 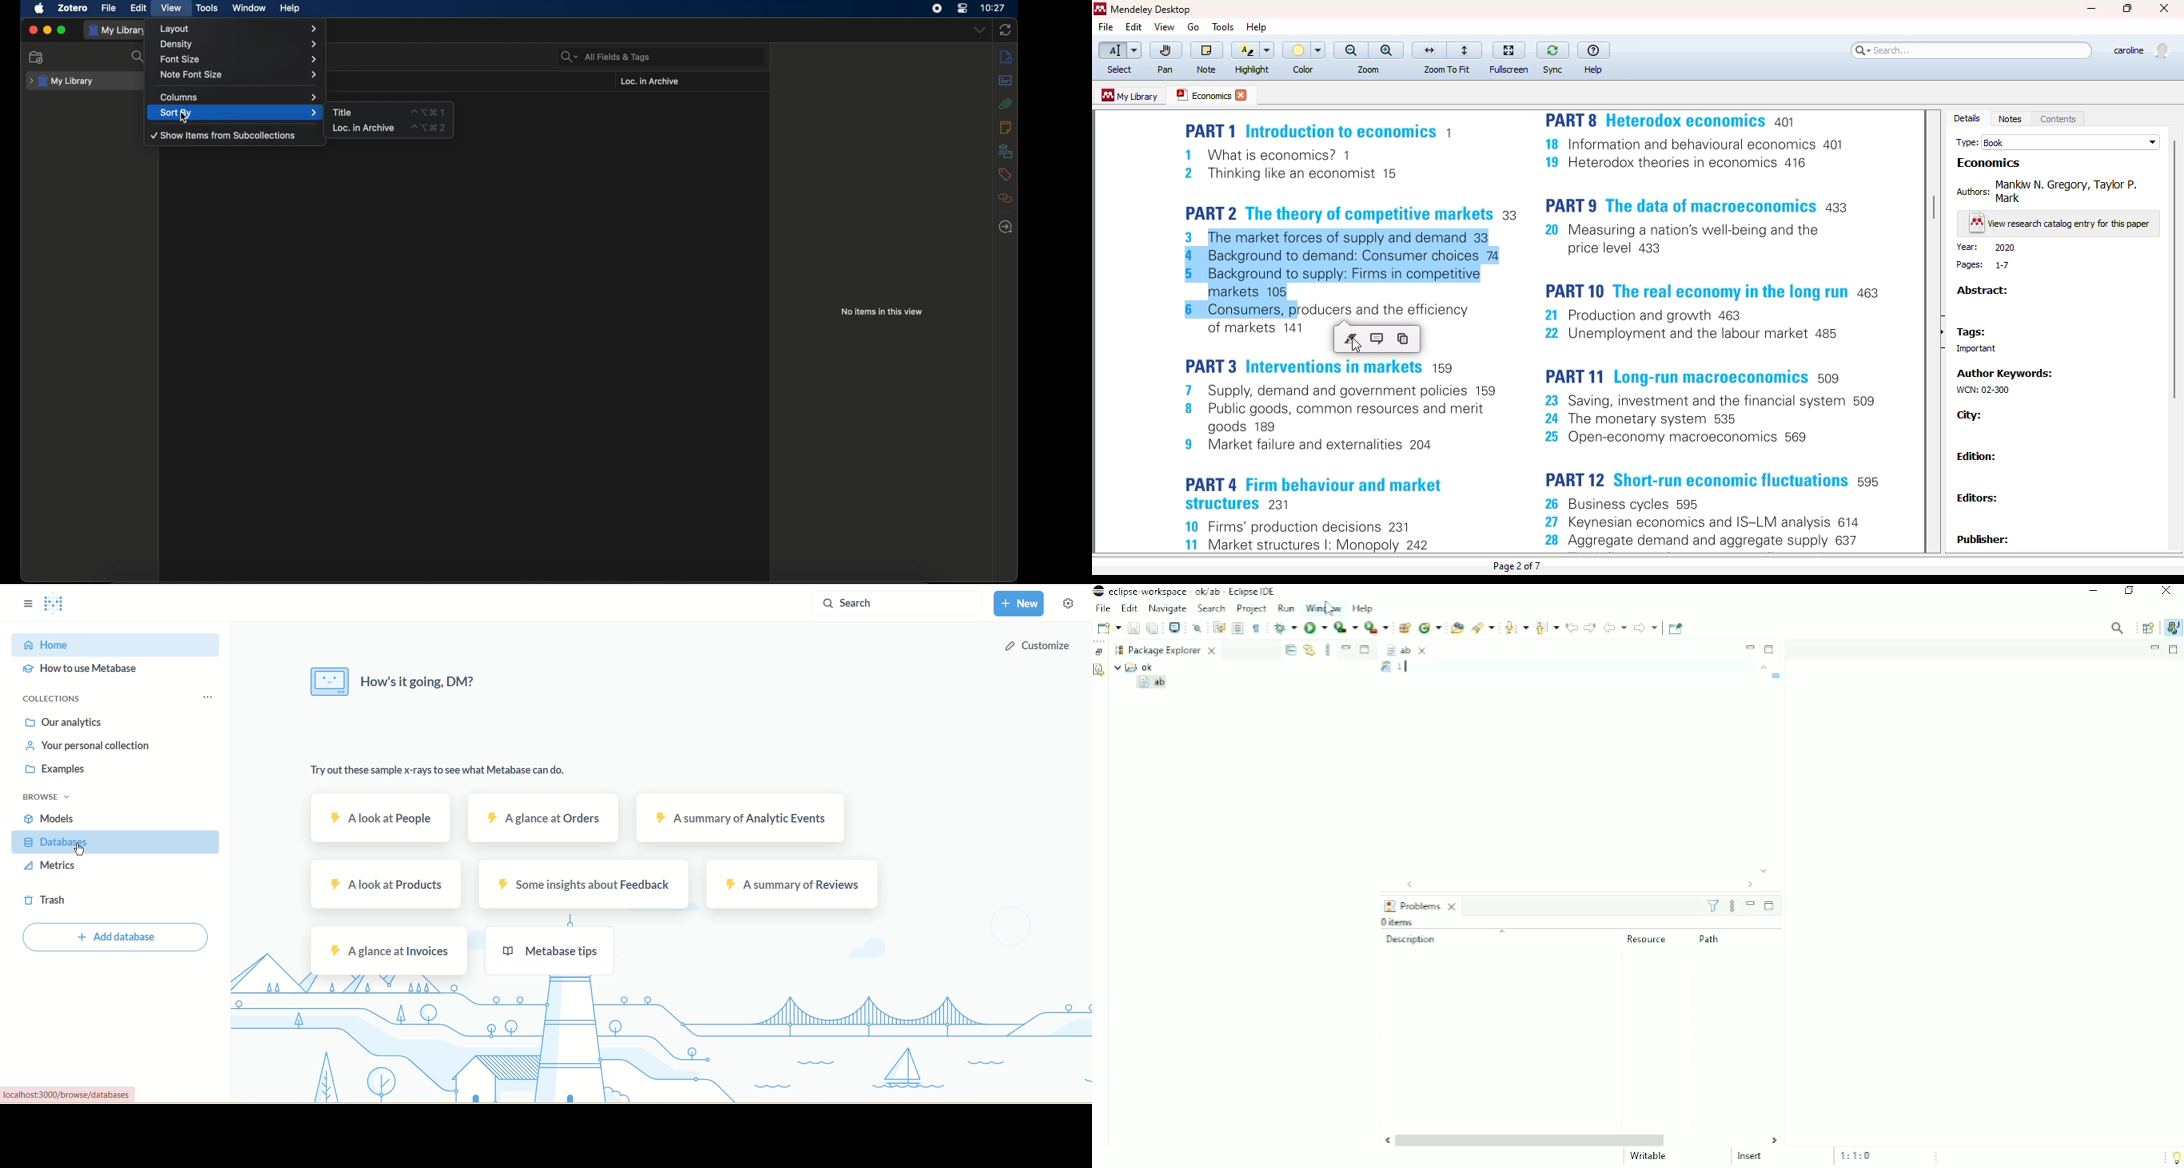 I want to click on New Java Class, so click(x=1430, y=627).